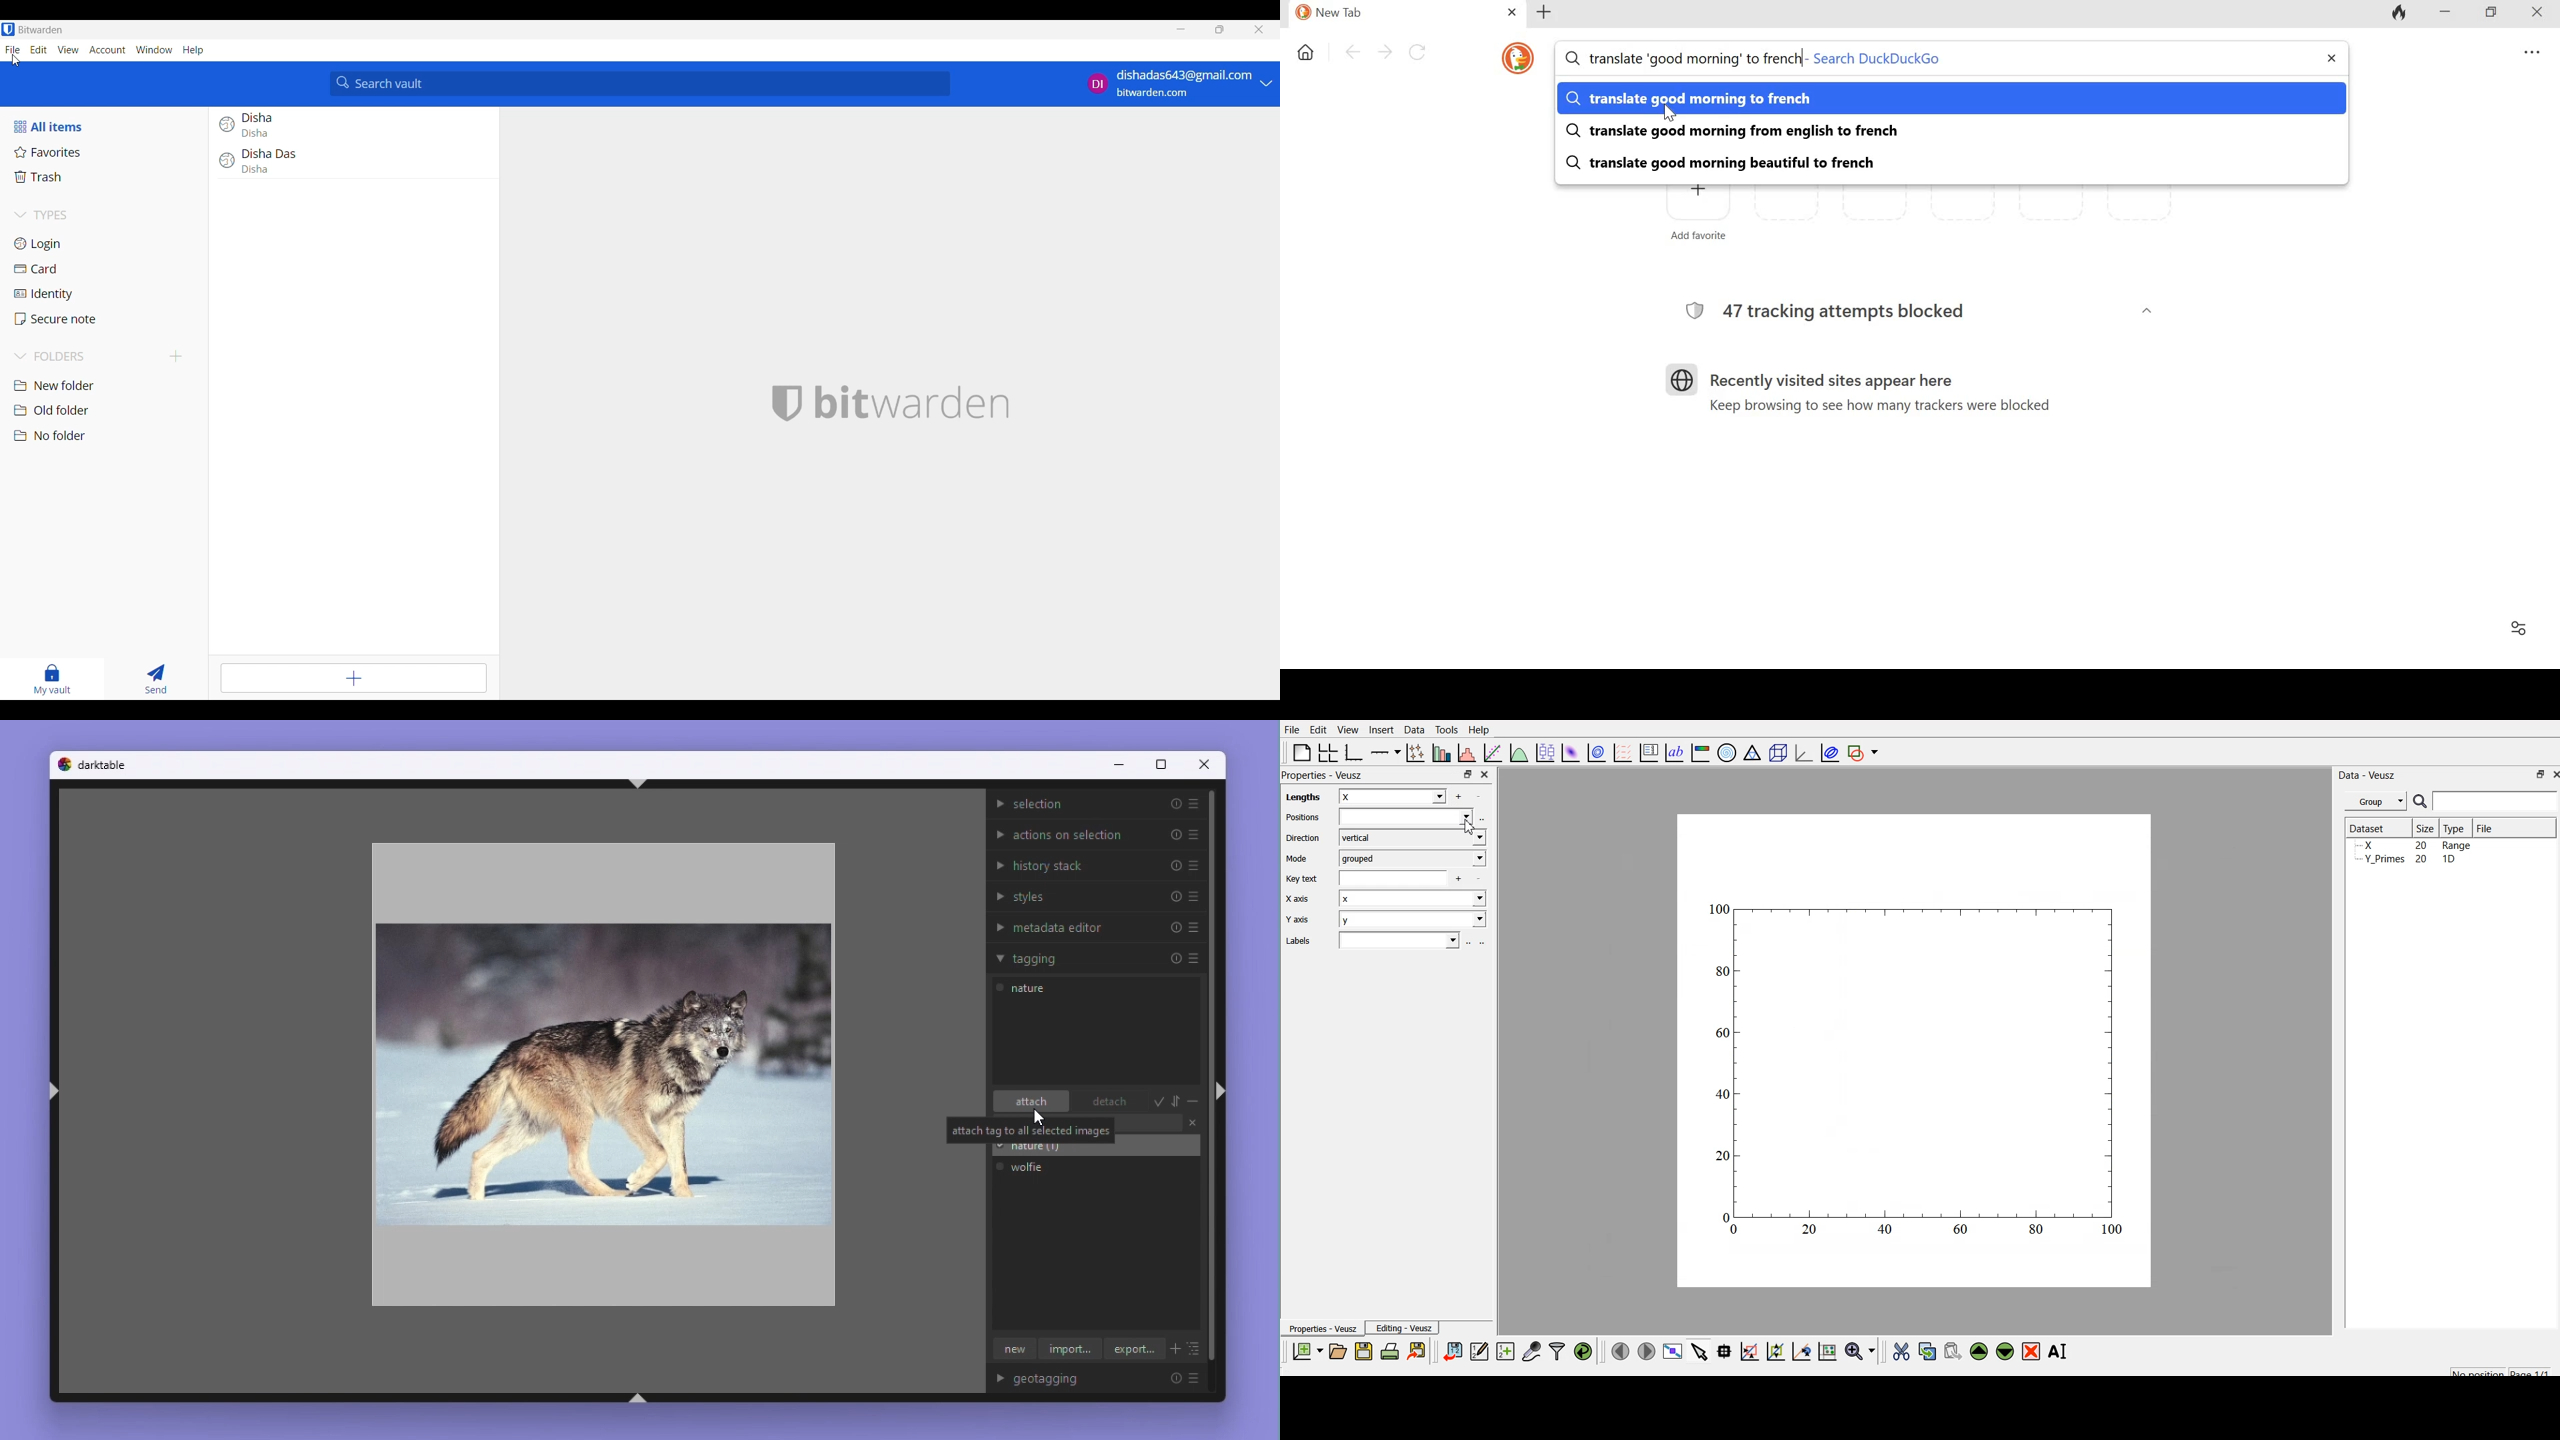  What do you see at coordinates (15, 59) in the screenshot?
I see `cursor` at bounding box center [15, 59].